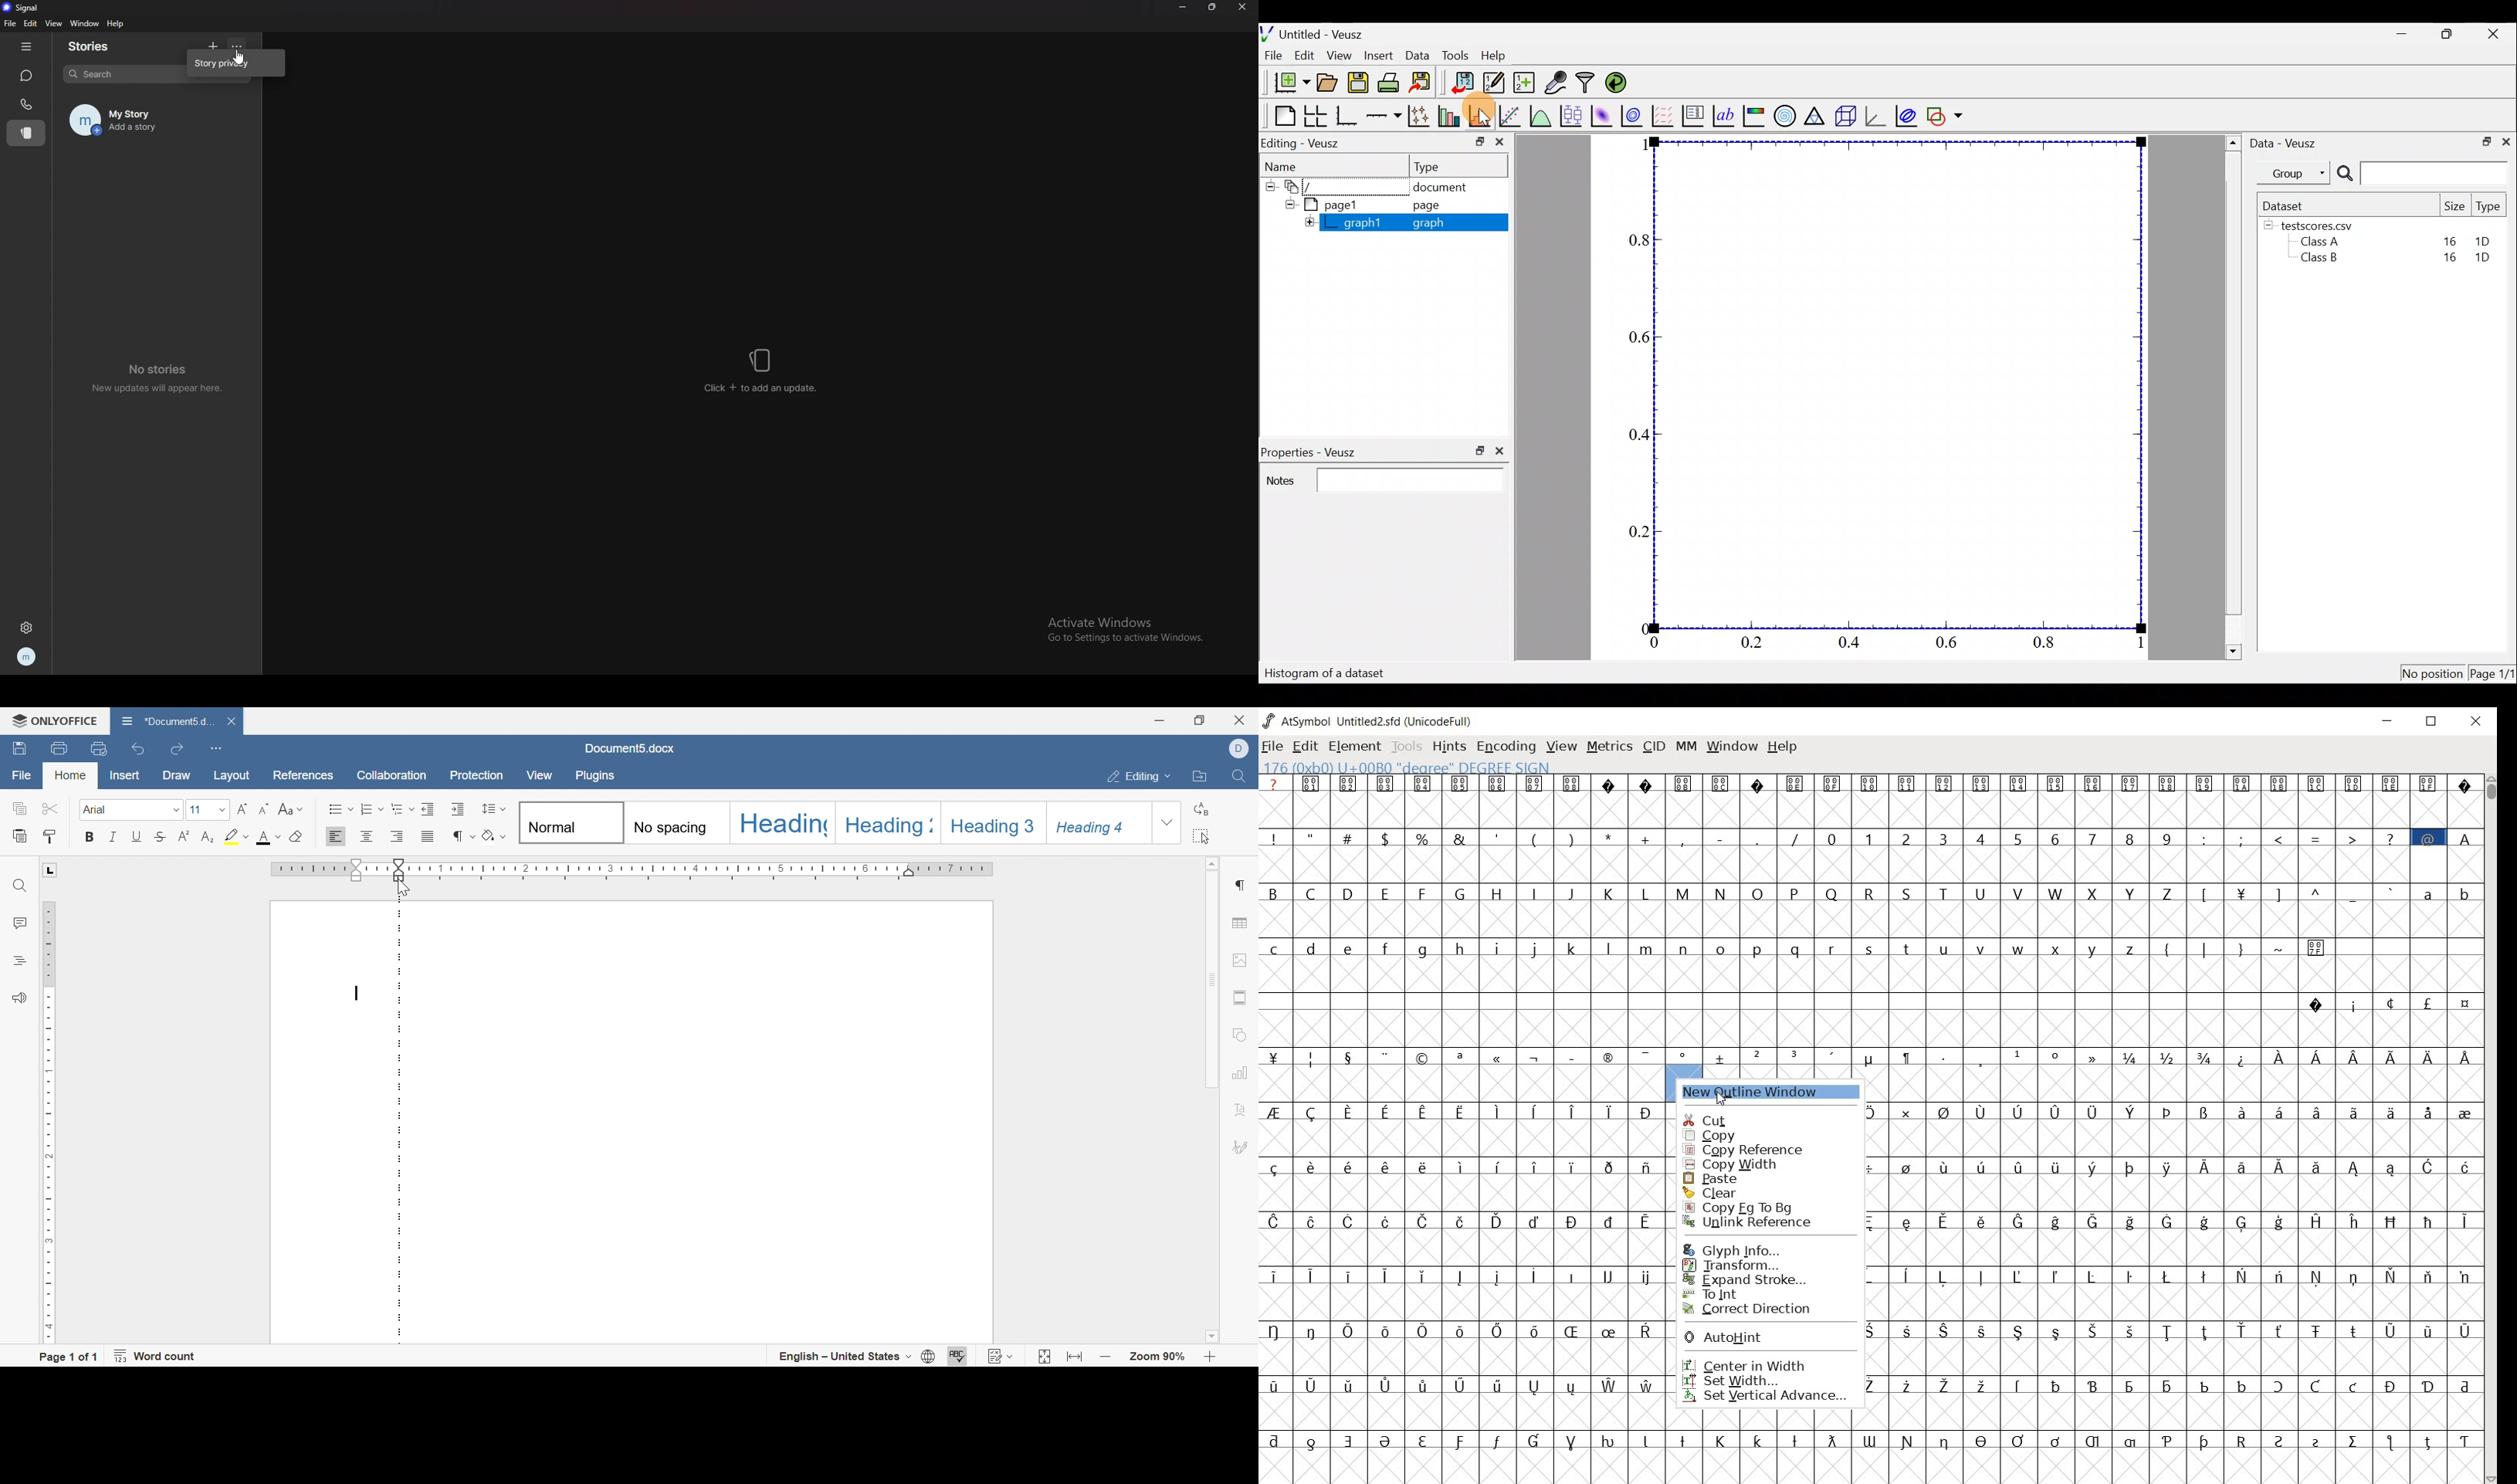 The height and width of the screenshot is (1484, 2520). I want to click on help, so click(1784, 748).